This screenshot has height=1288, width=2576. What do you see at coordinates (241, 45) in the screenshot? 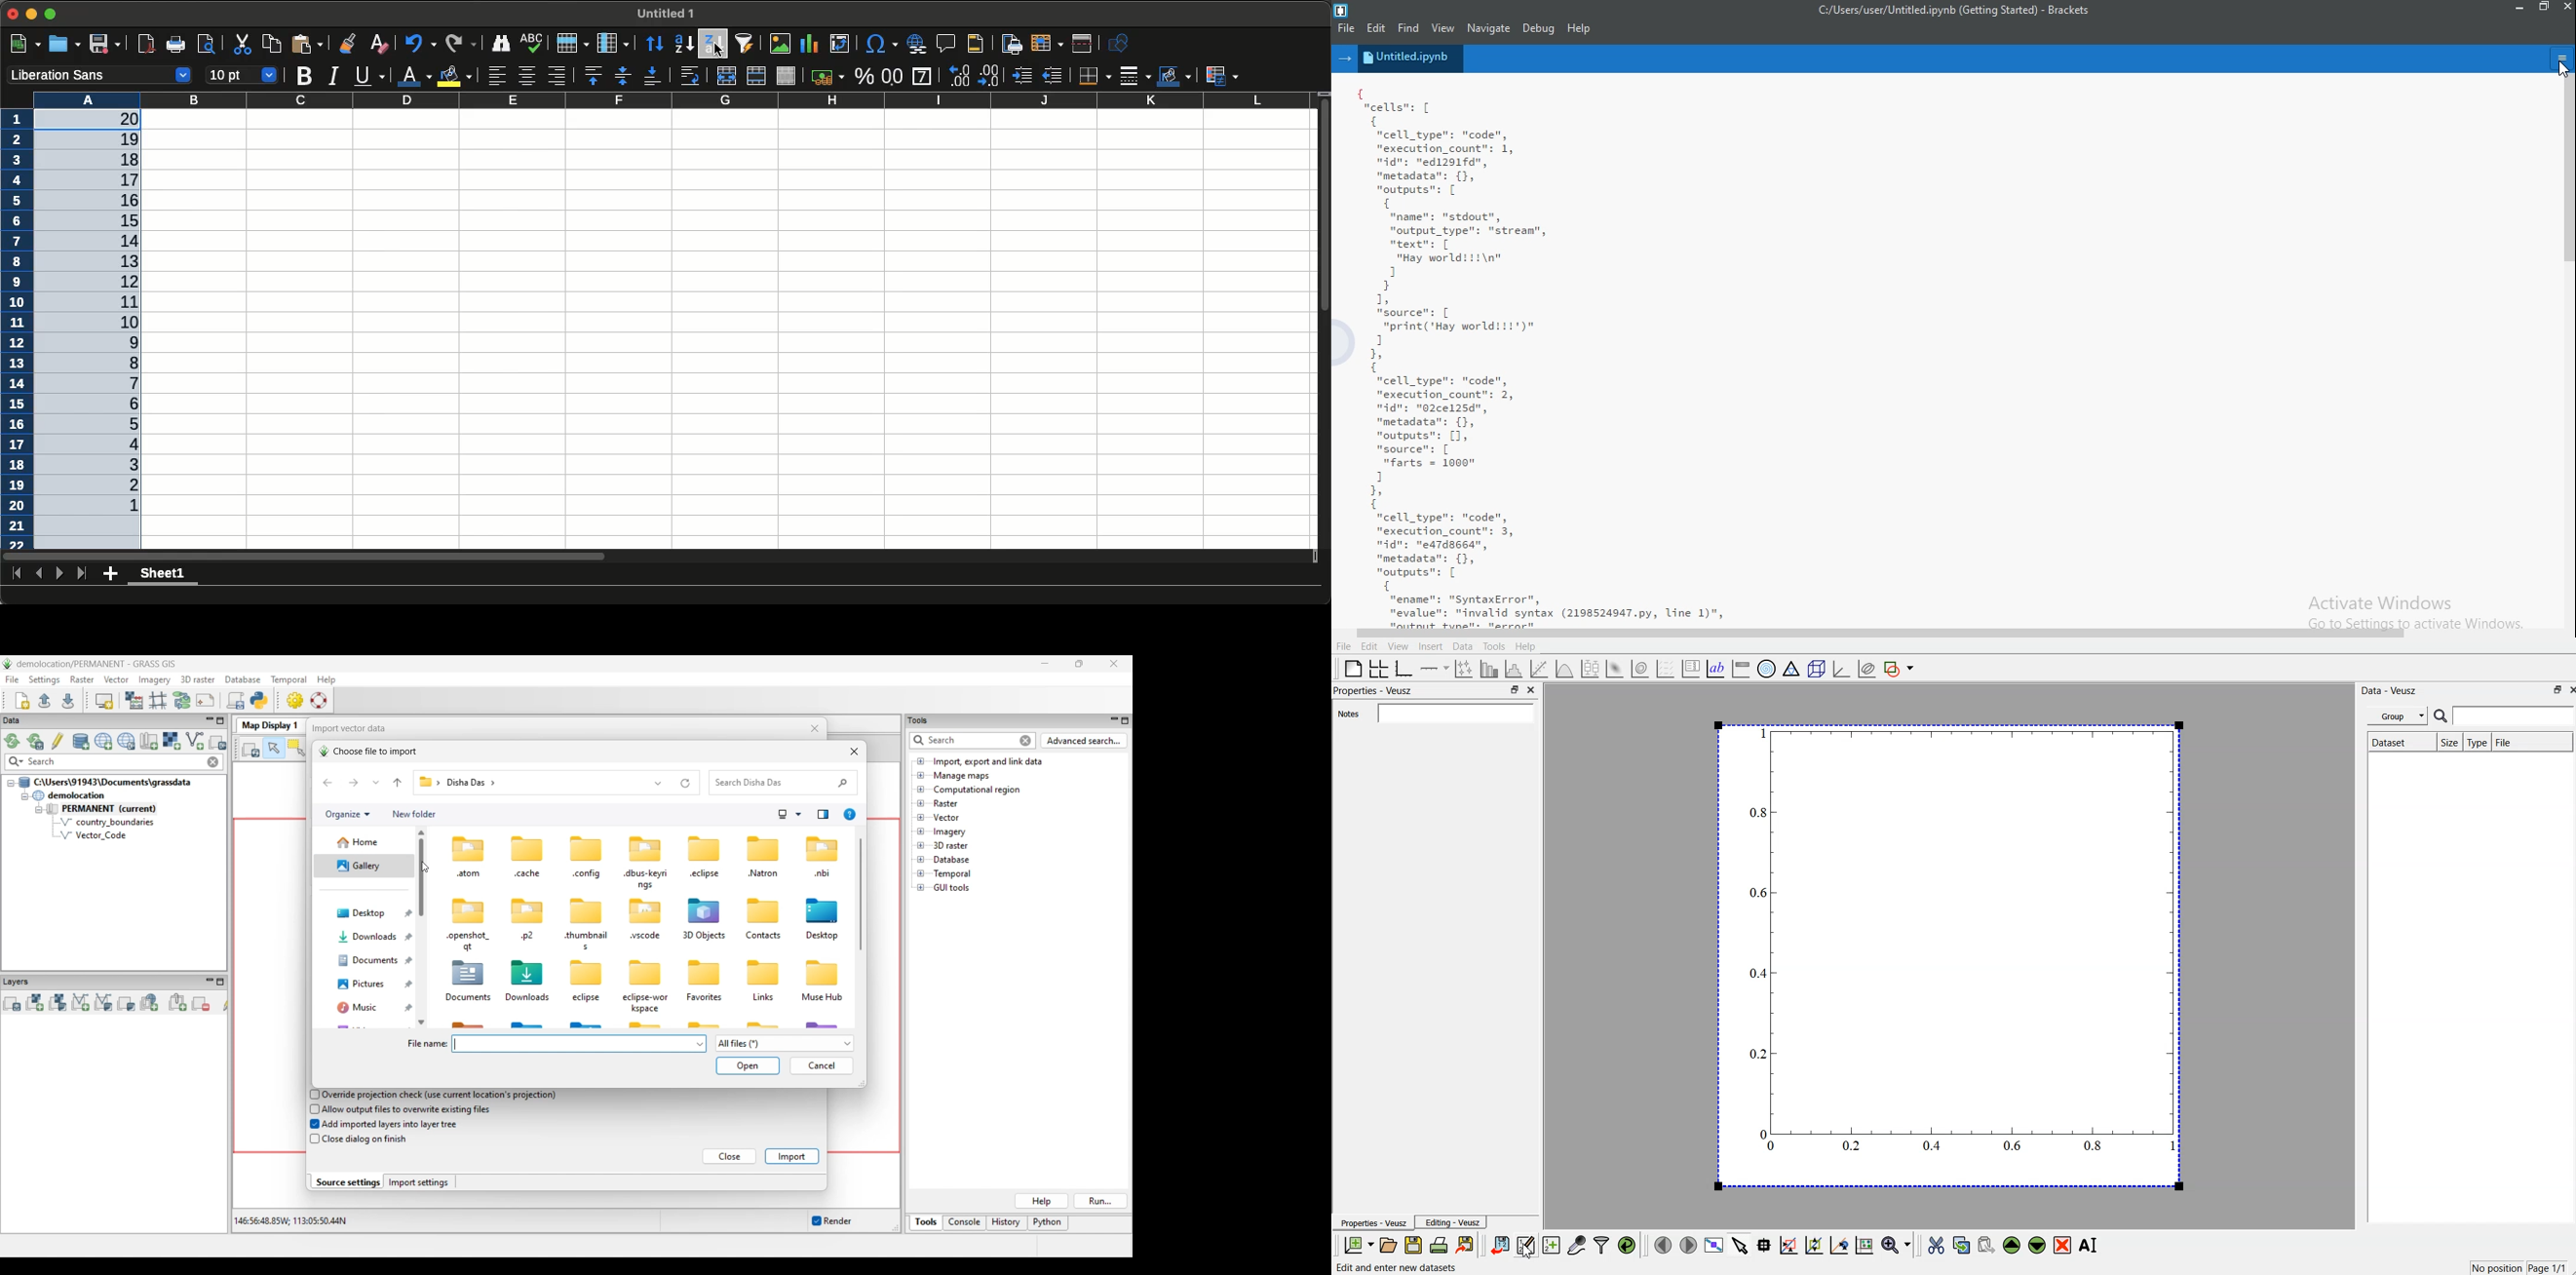
I see `Cut` at bounding box center [241, 45].